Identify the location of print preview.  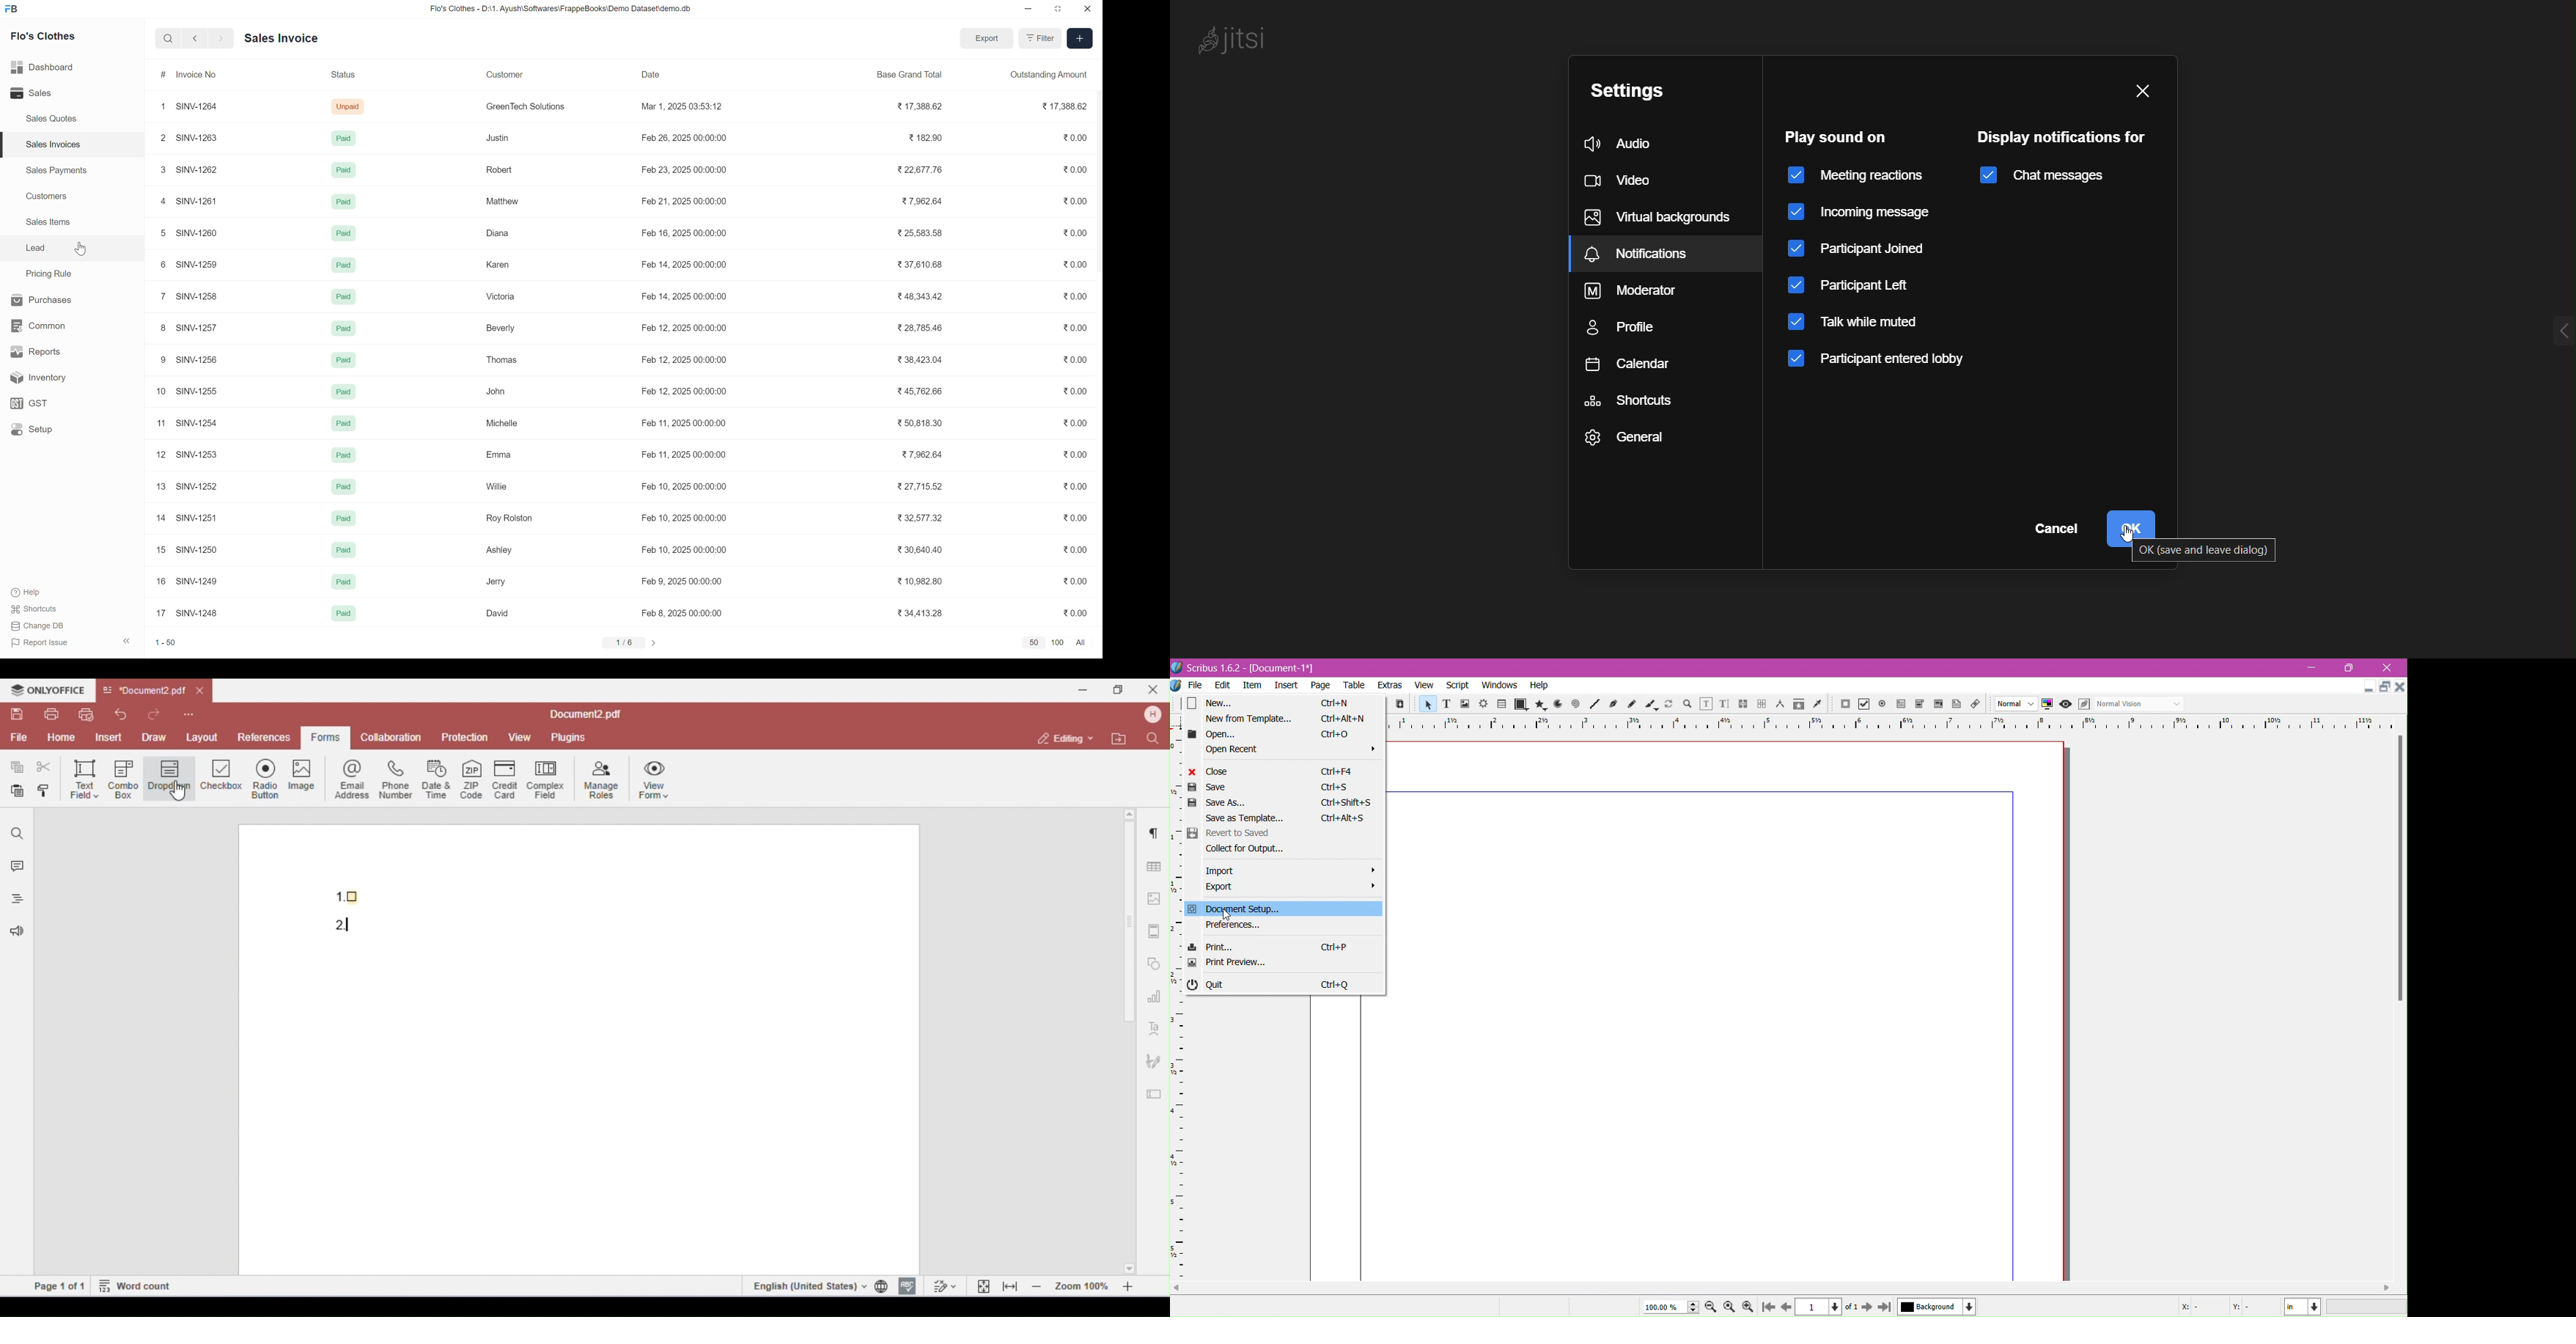
(1227, 963).